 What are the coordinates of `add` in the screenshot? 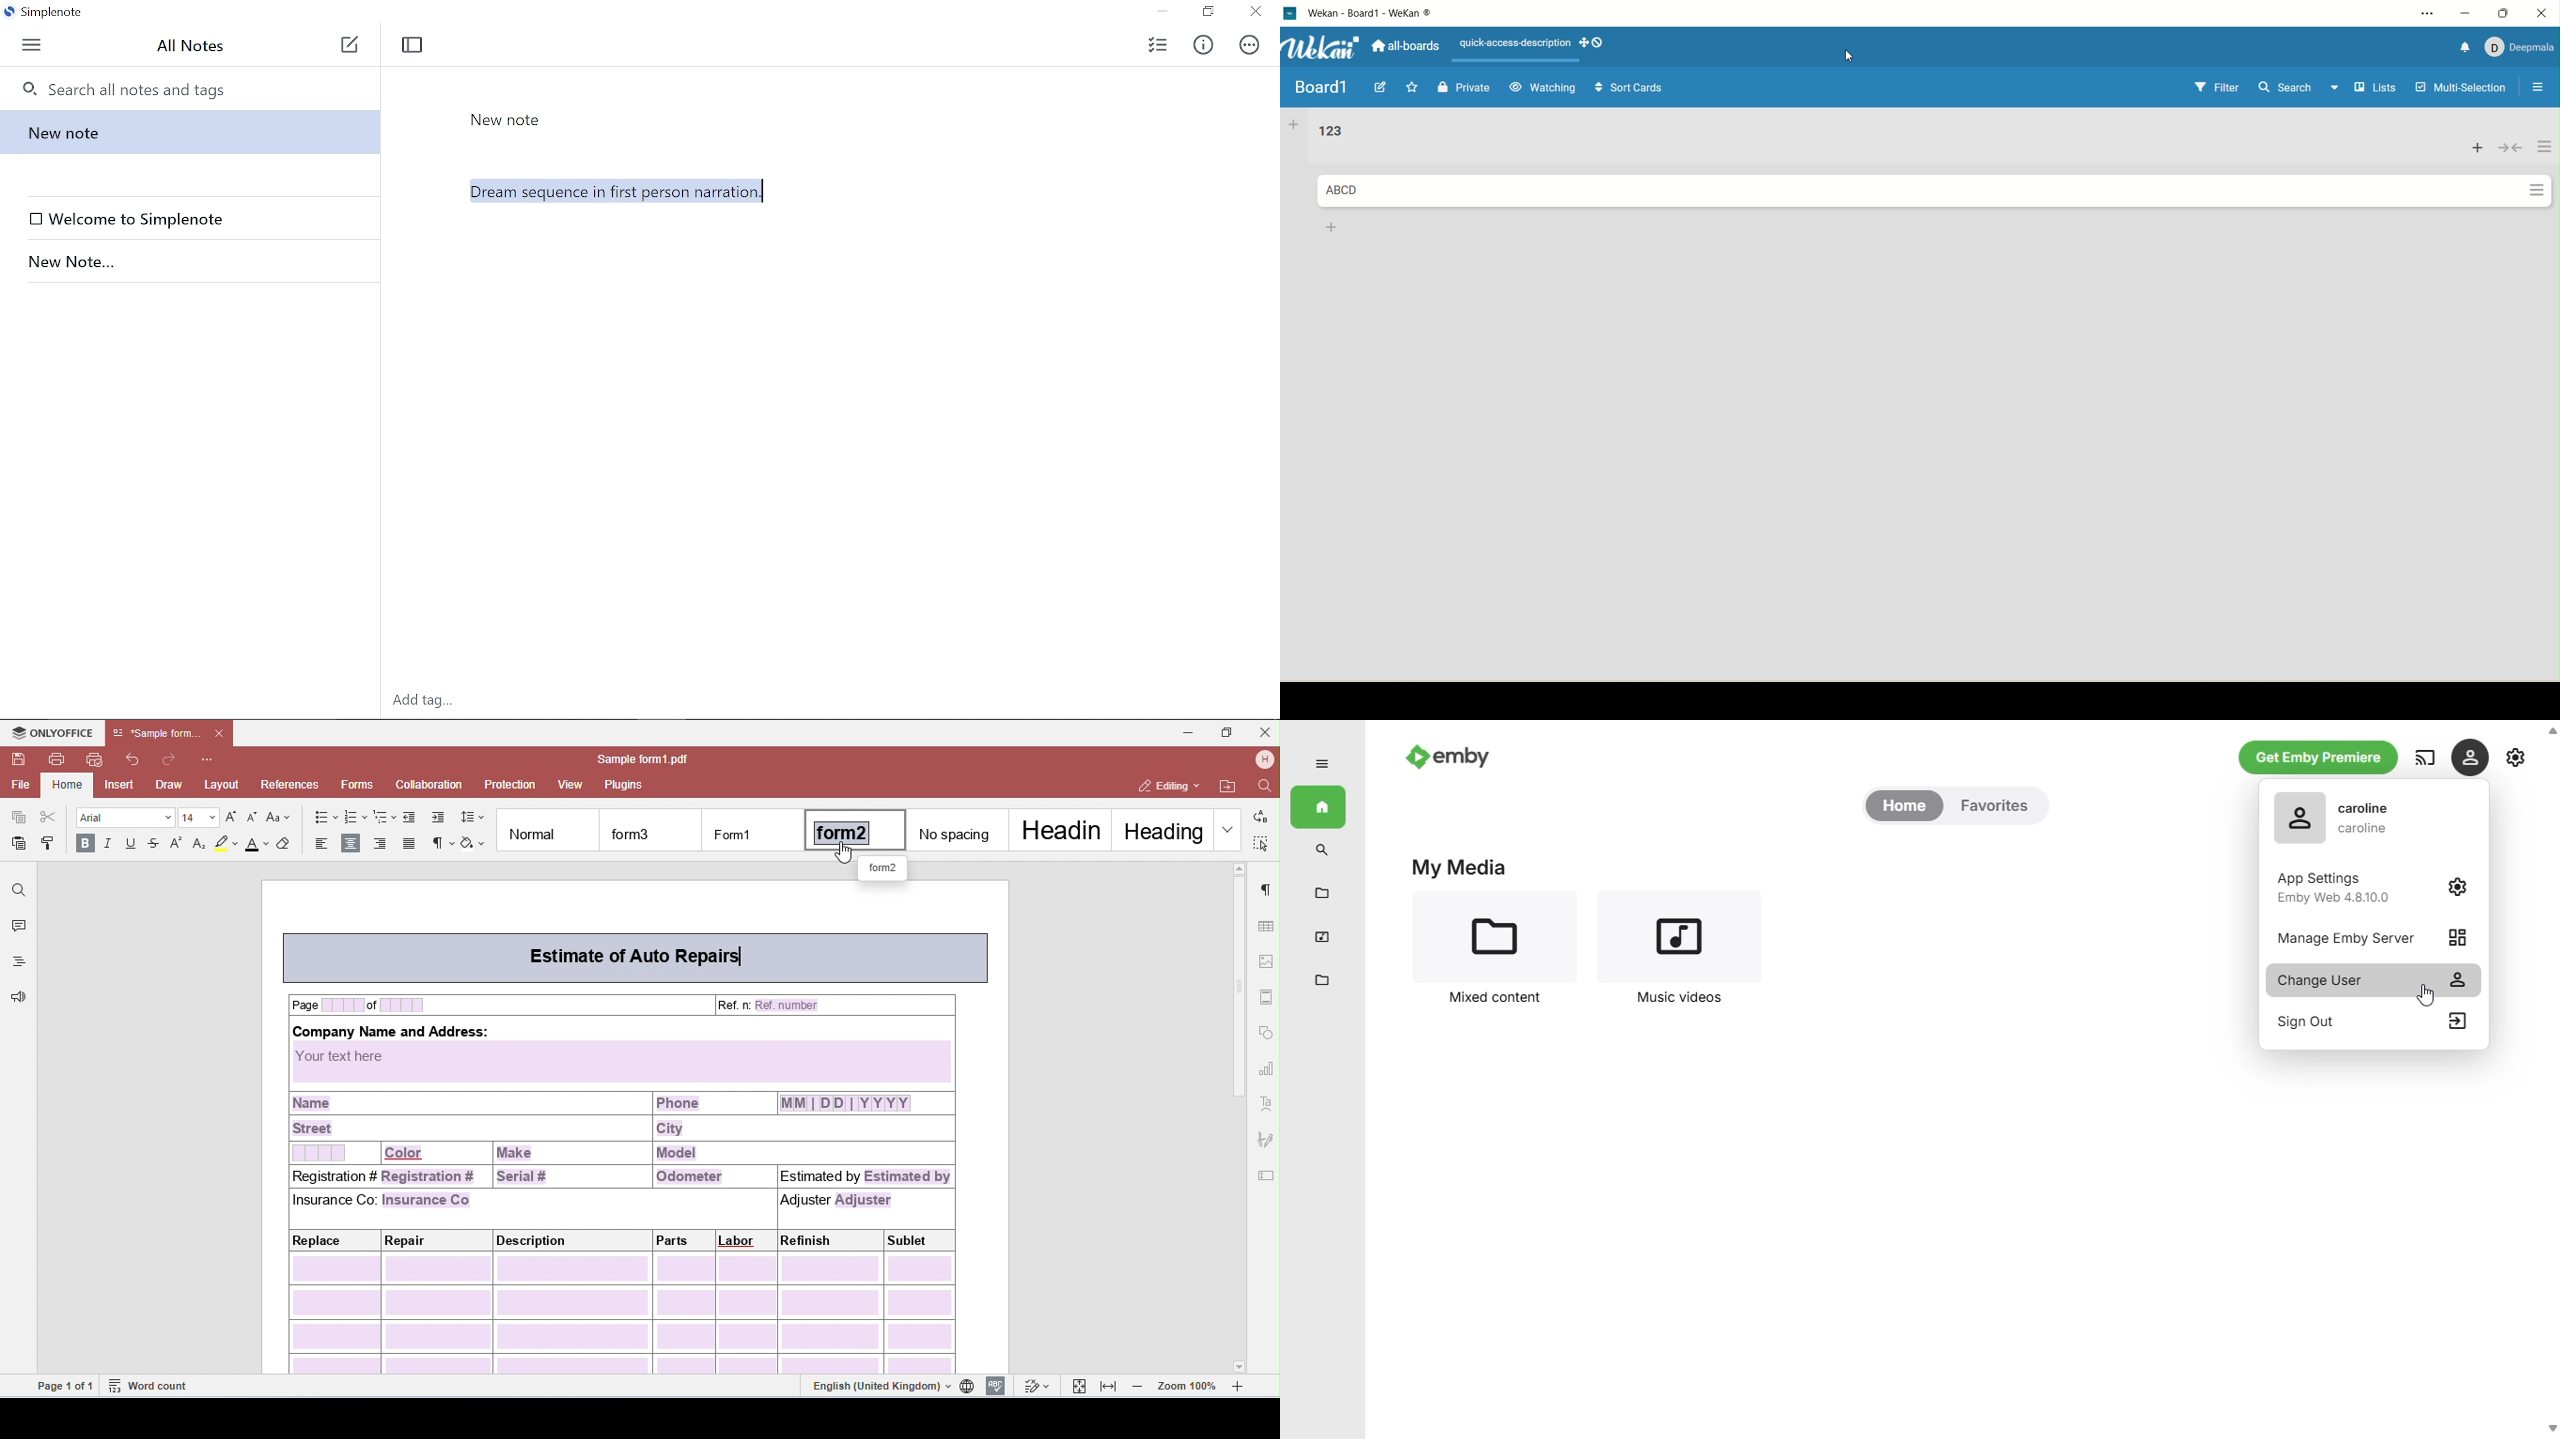 It's located at (2478, 147).